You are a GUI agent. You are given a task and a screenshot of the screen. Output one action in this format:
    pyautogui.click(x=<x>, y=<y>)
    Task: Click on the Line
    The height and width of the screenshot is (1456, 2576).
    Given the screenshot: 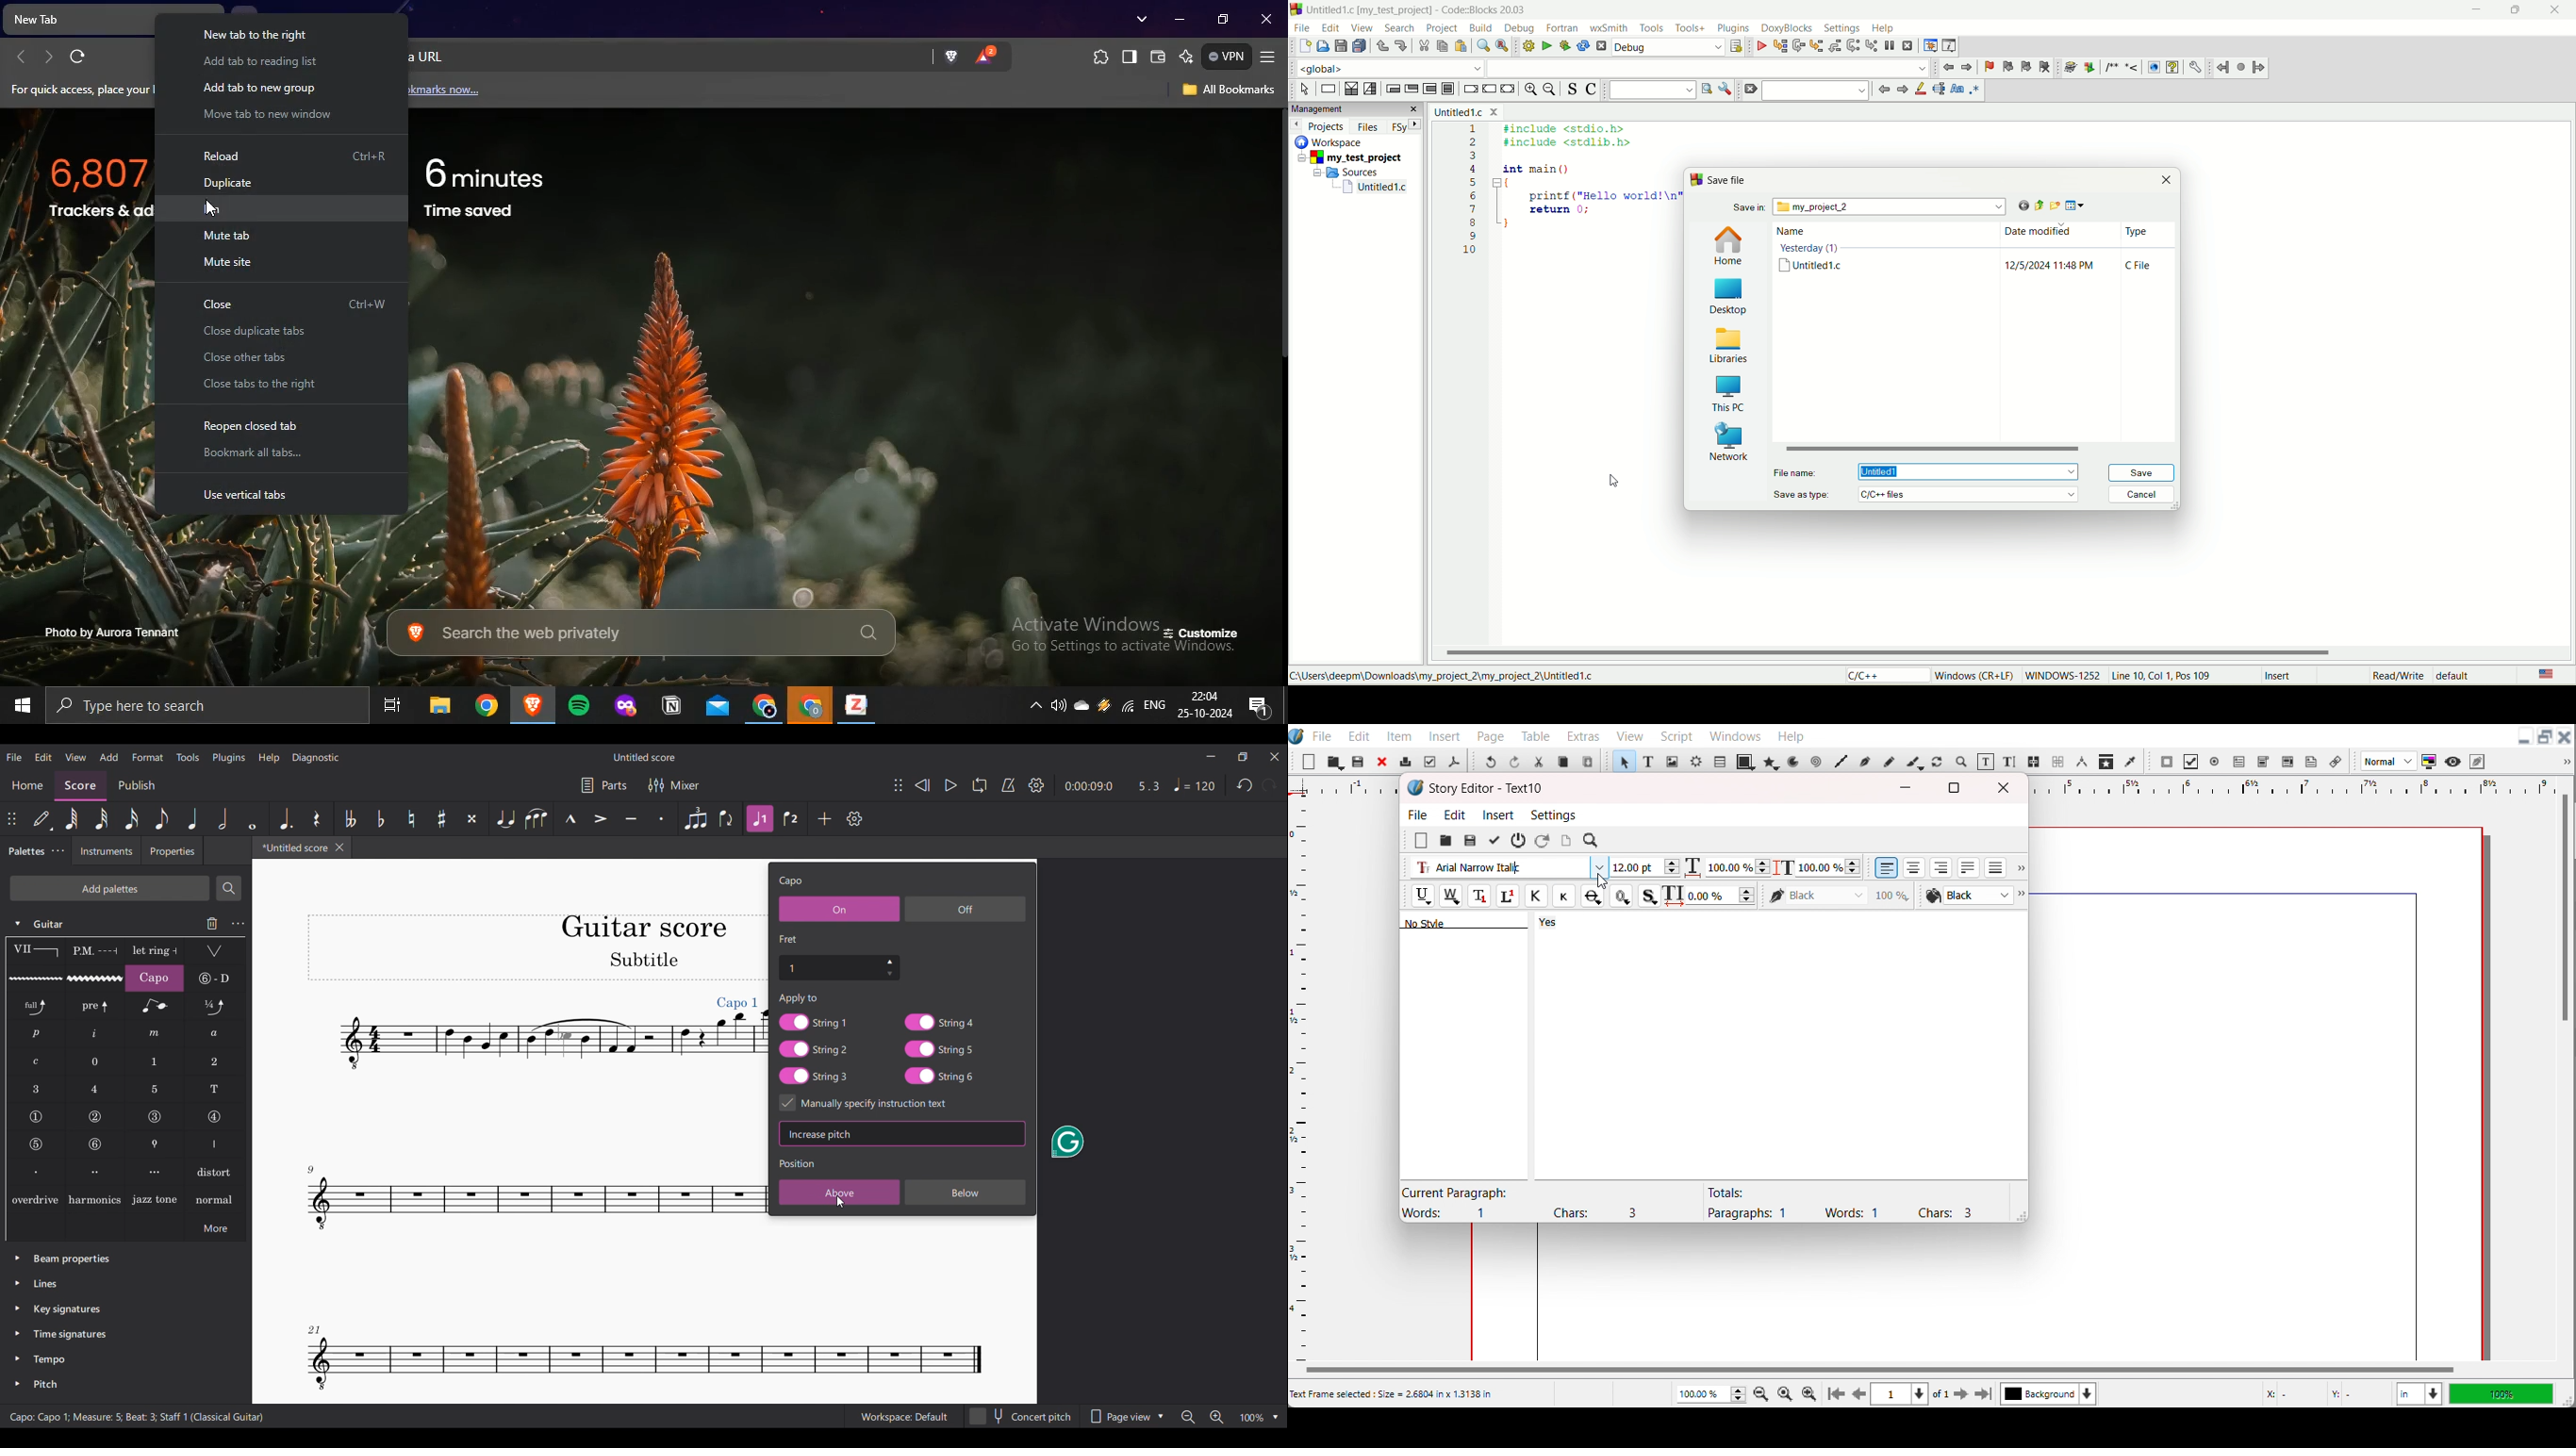 What is the action you would take?
    pyautogui.click(x=1841, y=762)
    